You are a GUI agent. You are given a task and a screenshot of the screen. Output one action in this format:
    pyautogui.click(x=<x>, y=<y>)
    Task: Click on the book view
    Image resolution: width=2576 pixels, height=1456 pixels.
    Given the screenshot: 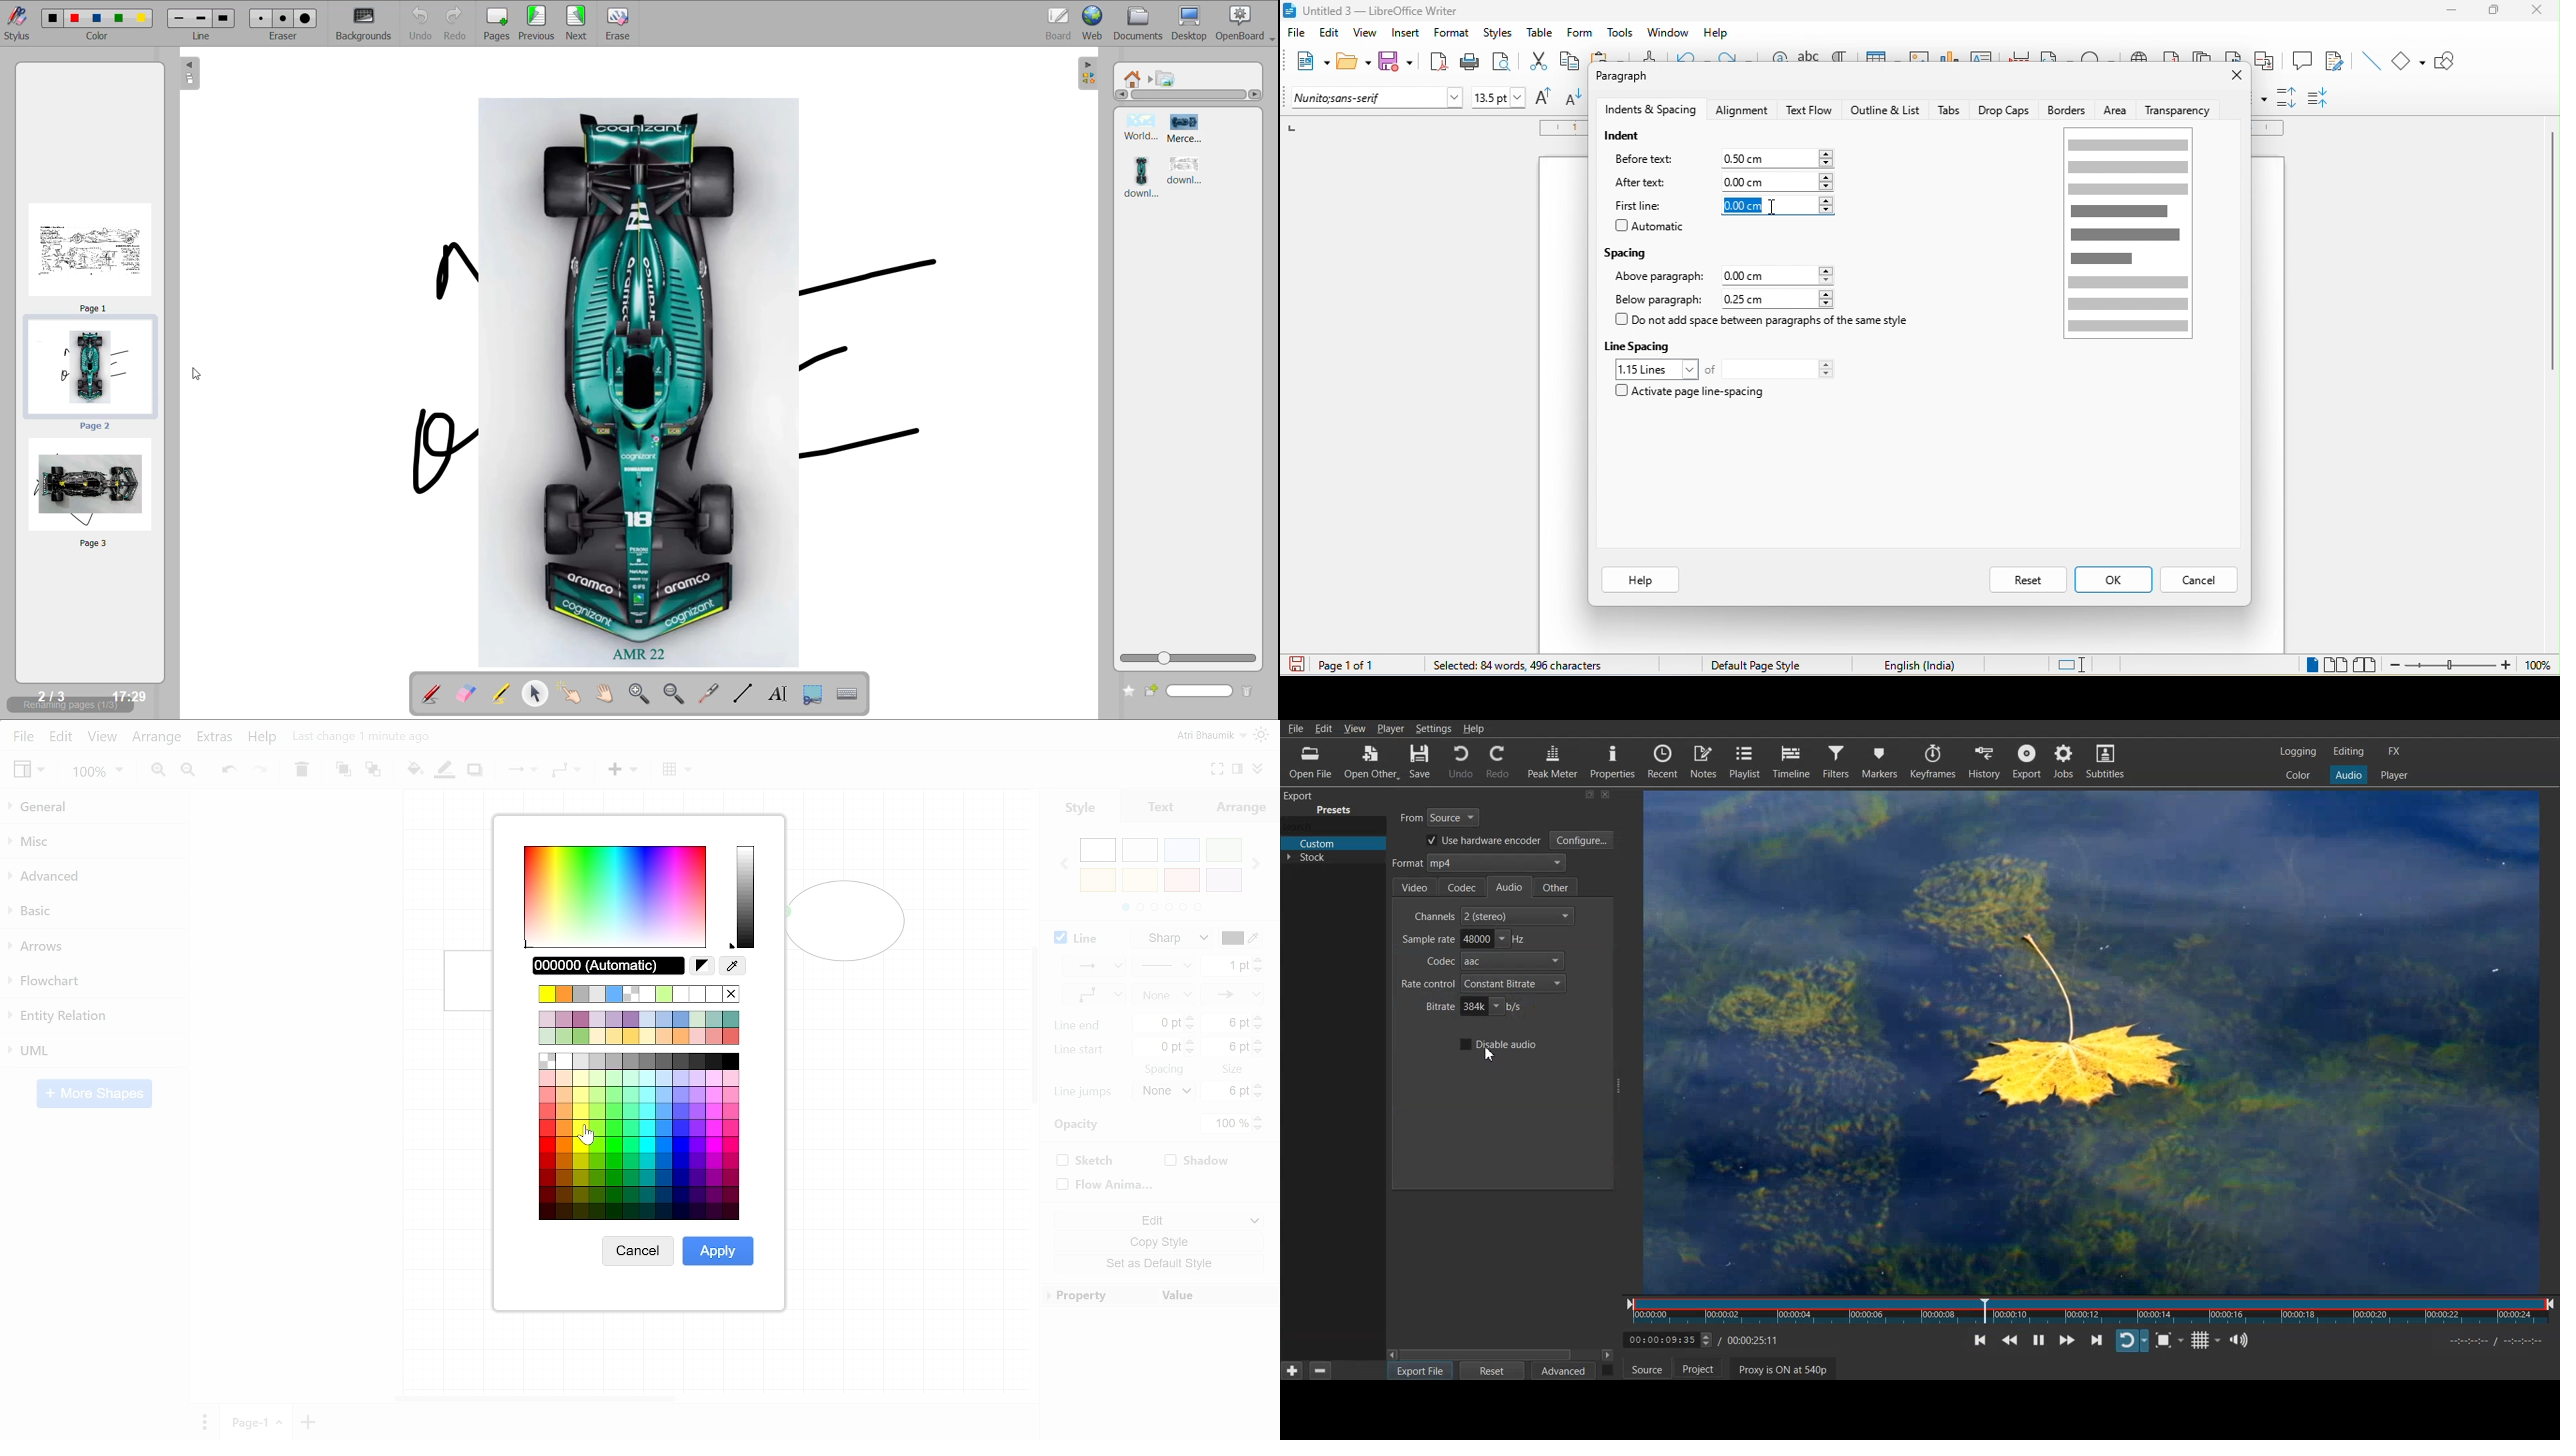 What is the action you would take?
    pyautogui.click(x=2369, y=665)
    